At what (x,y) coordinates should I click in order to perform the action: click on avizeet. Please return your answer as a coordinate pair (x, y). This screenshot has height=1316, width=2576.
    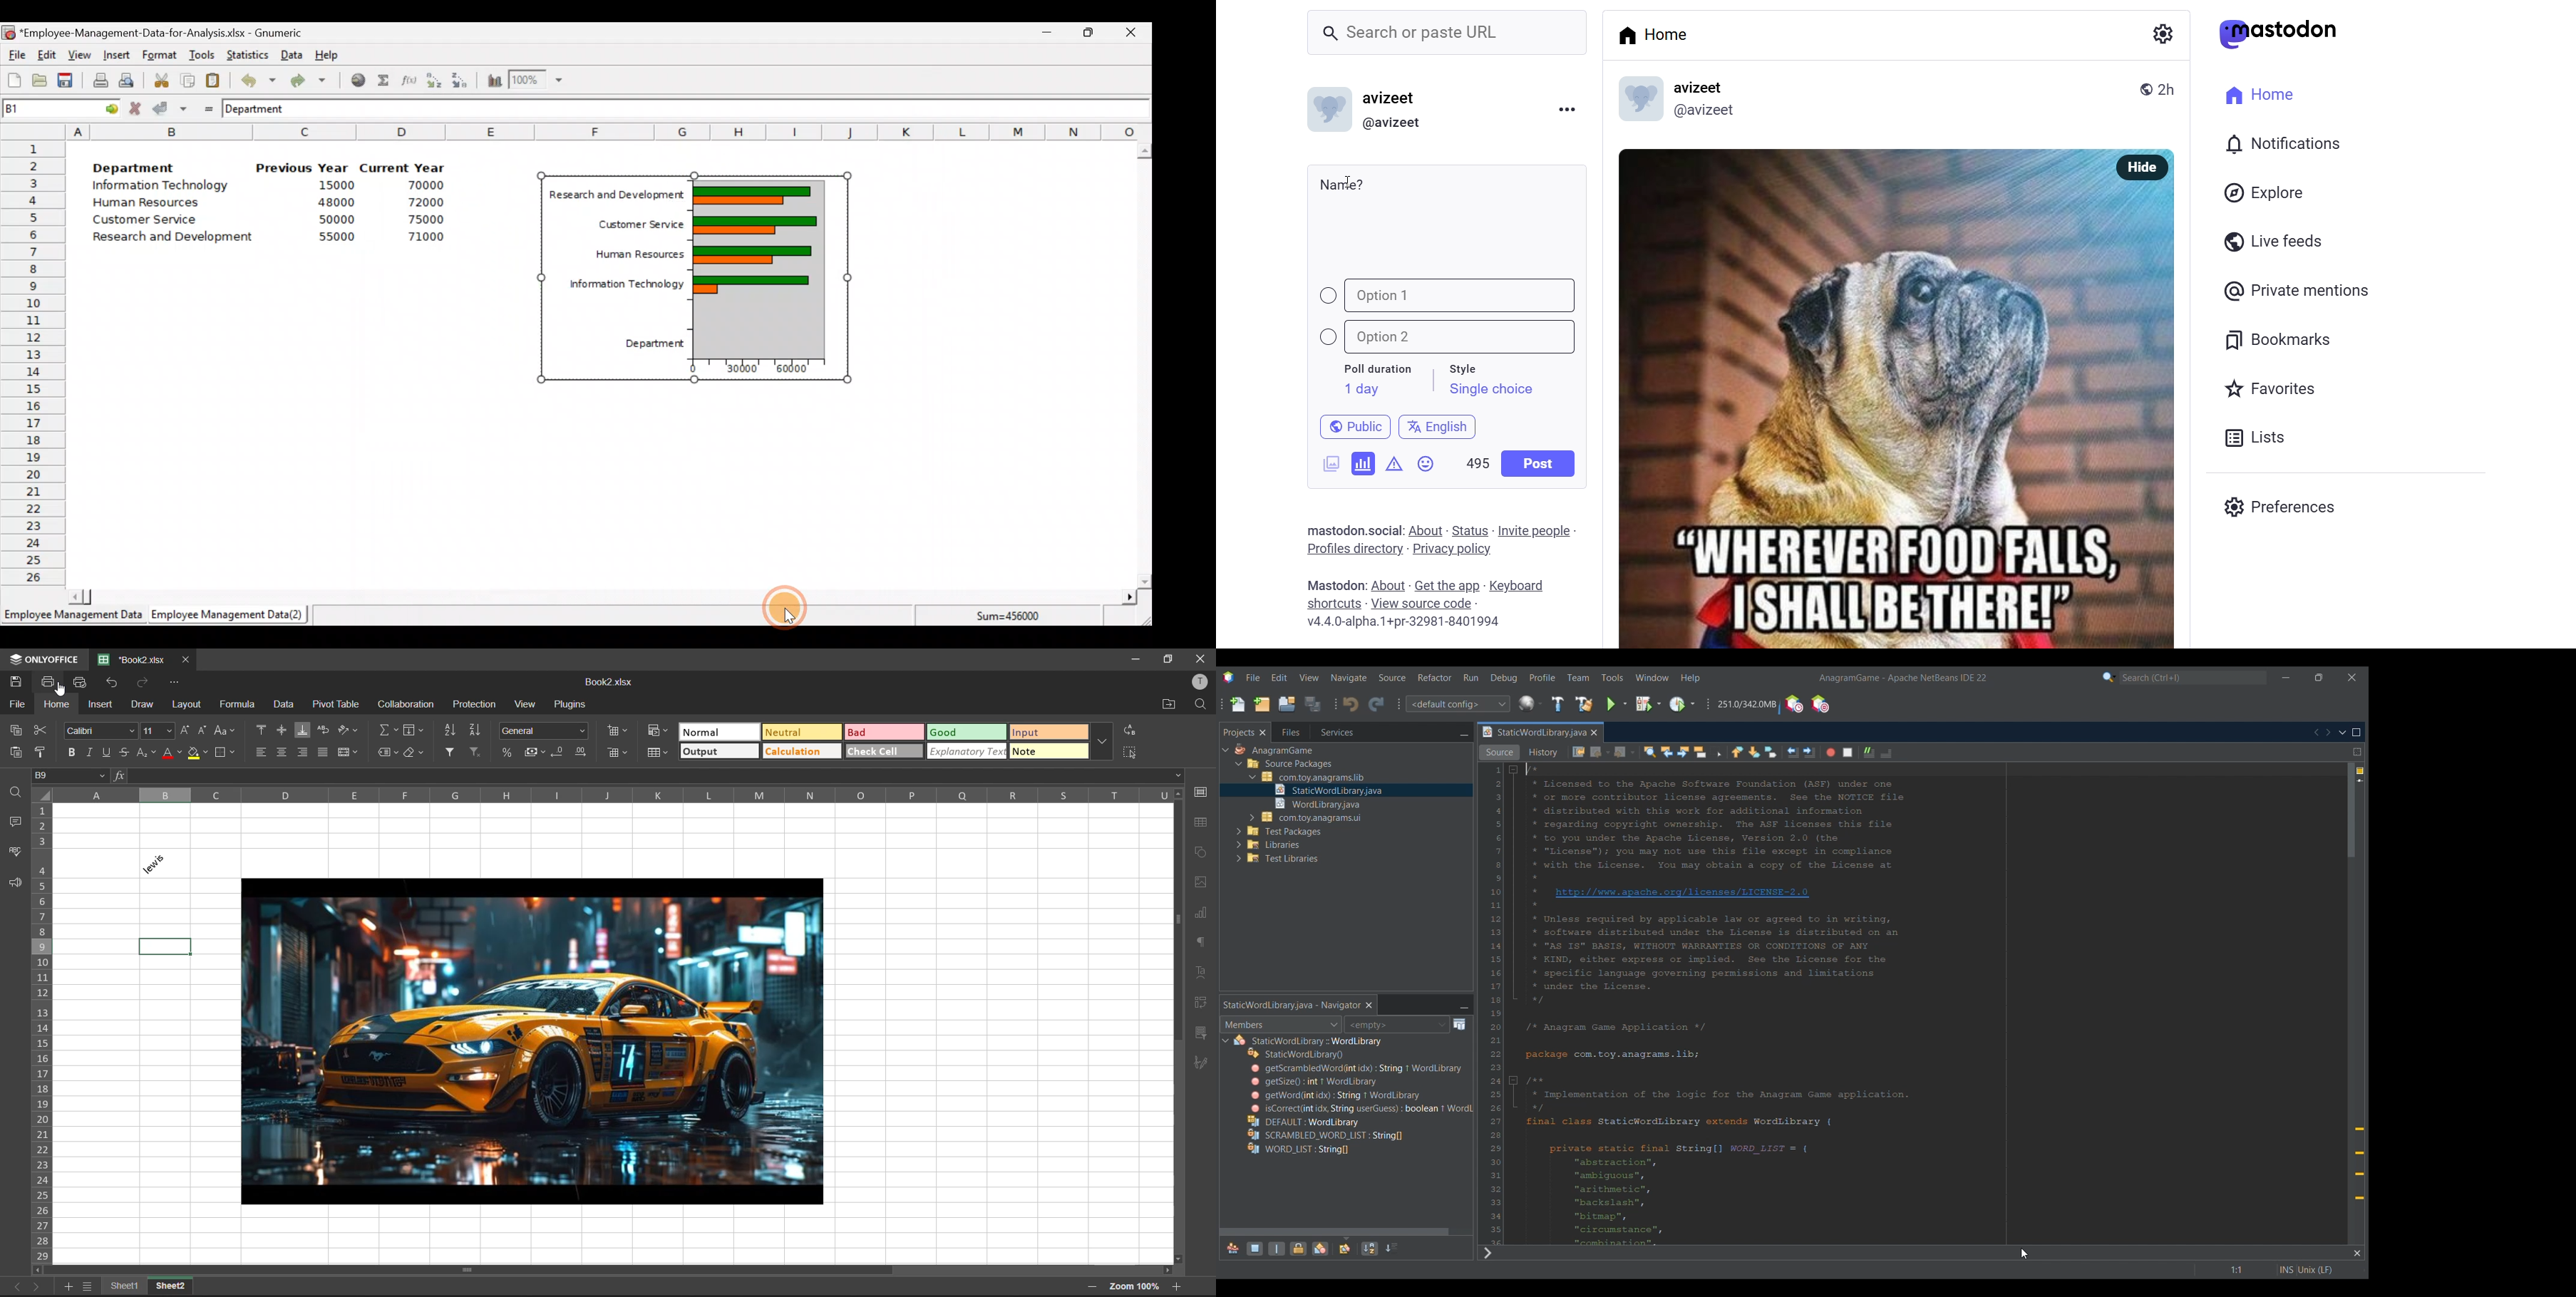
    Looking at the image, I should click on (1702, 88).